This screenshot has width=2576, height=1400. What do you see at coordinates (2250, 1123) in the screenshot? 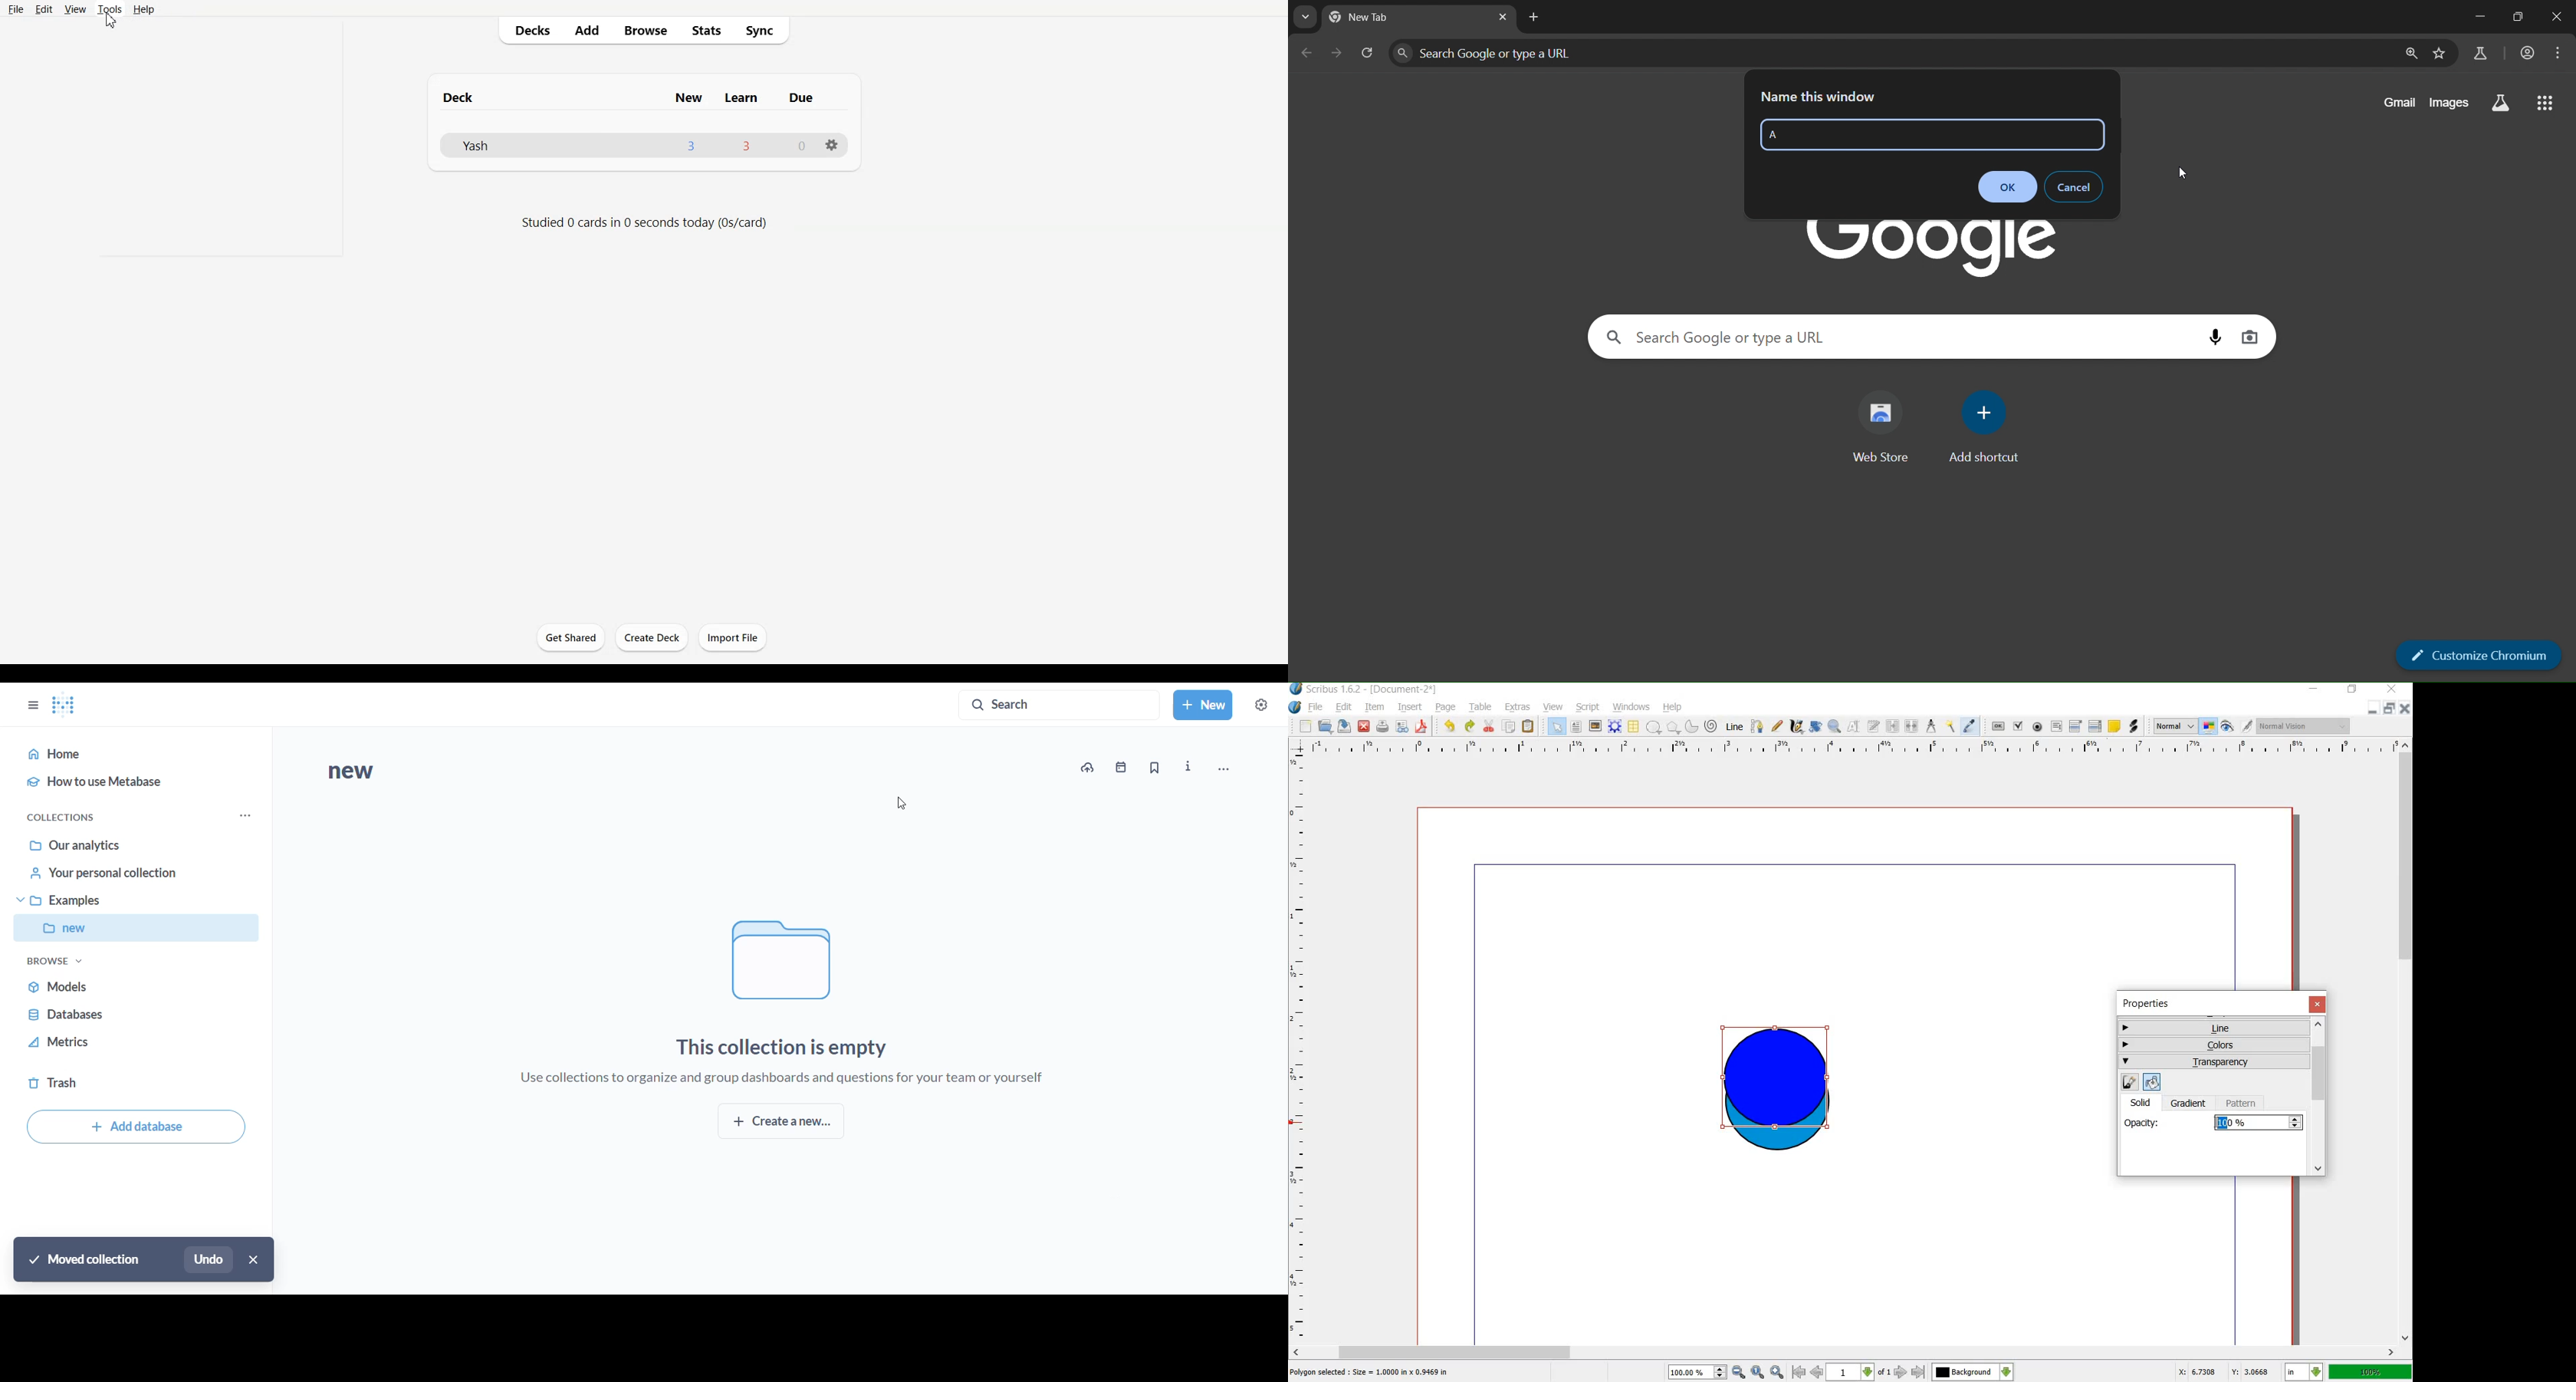
I see `100%` at bounding box center [2250, 1123].